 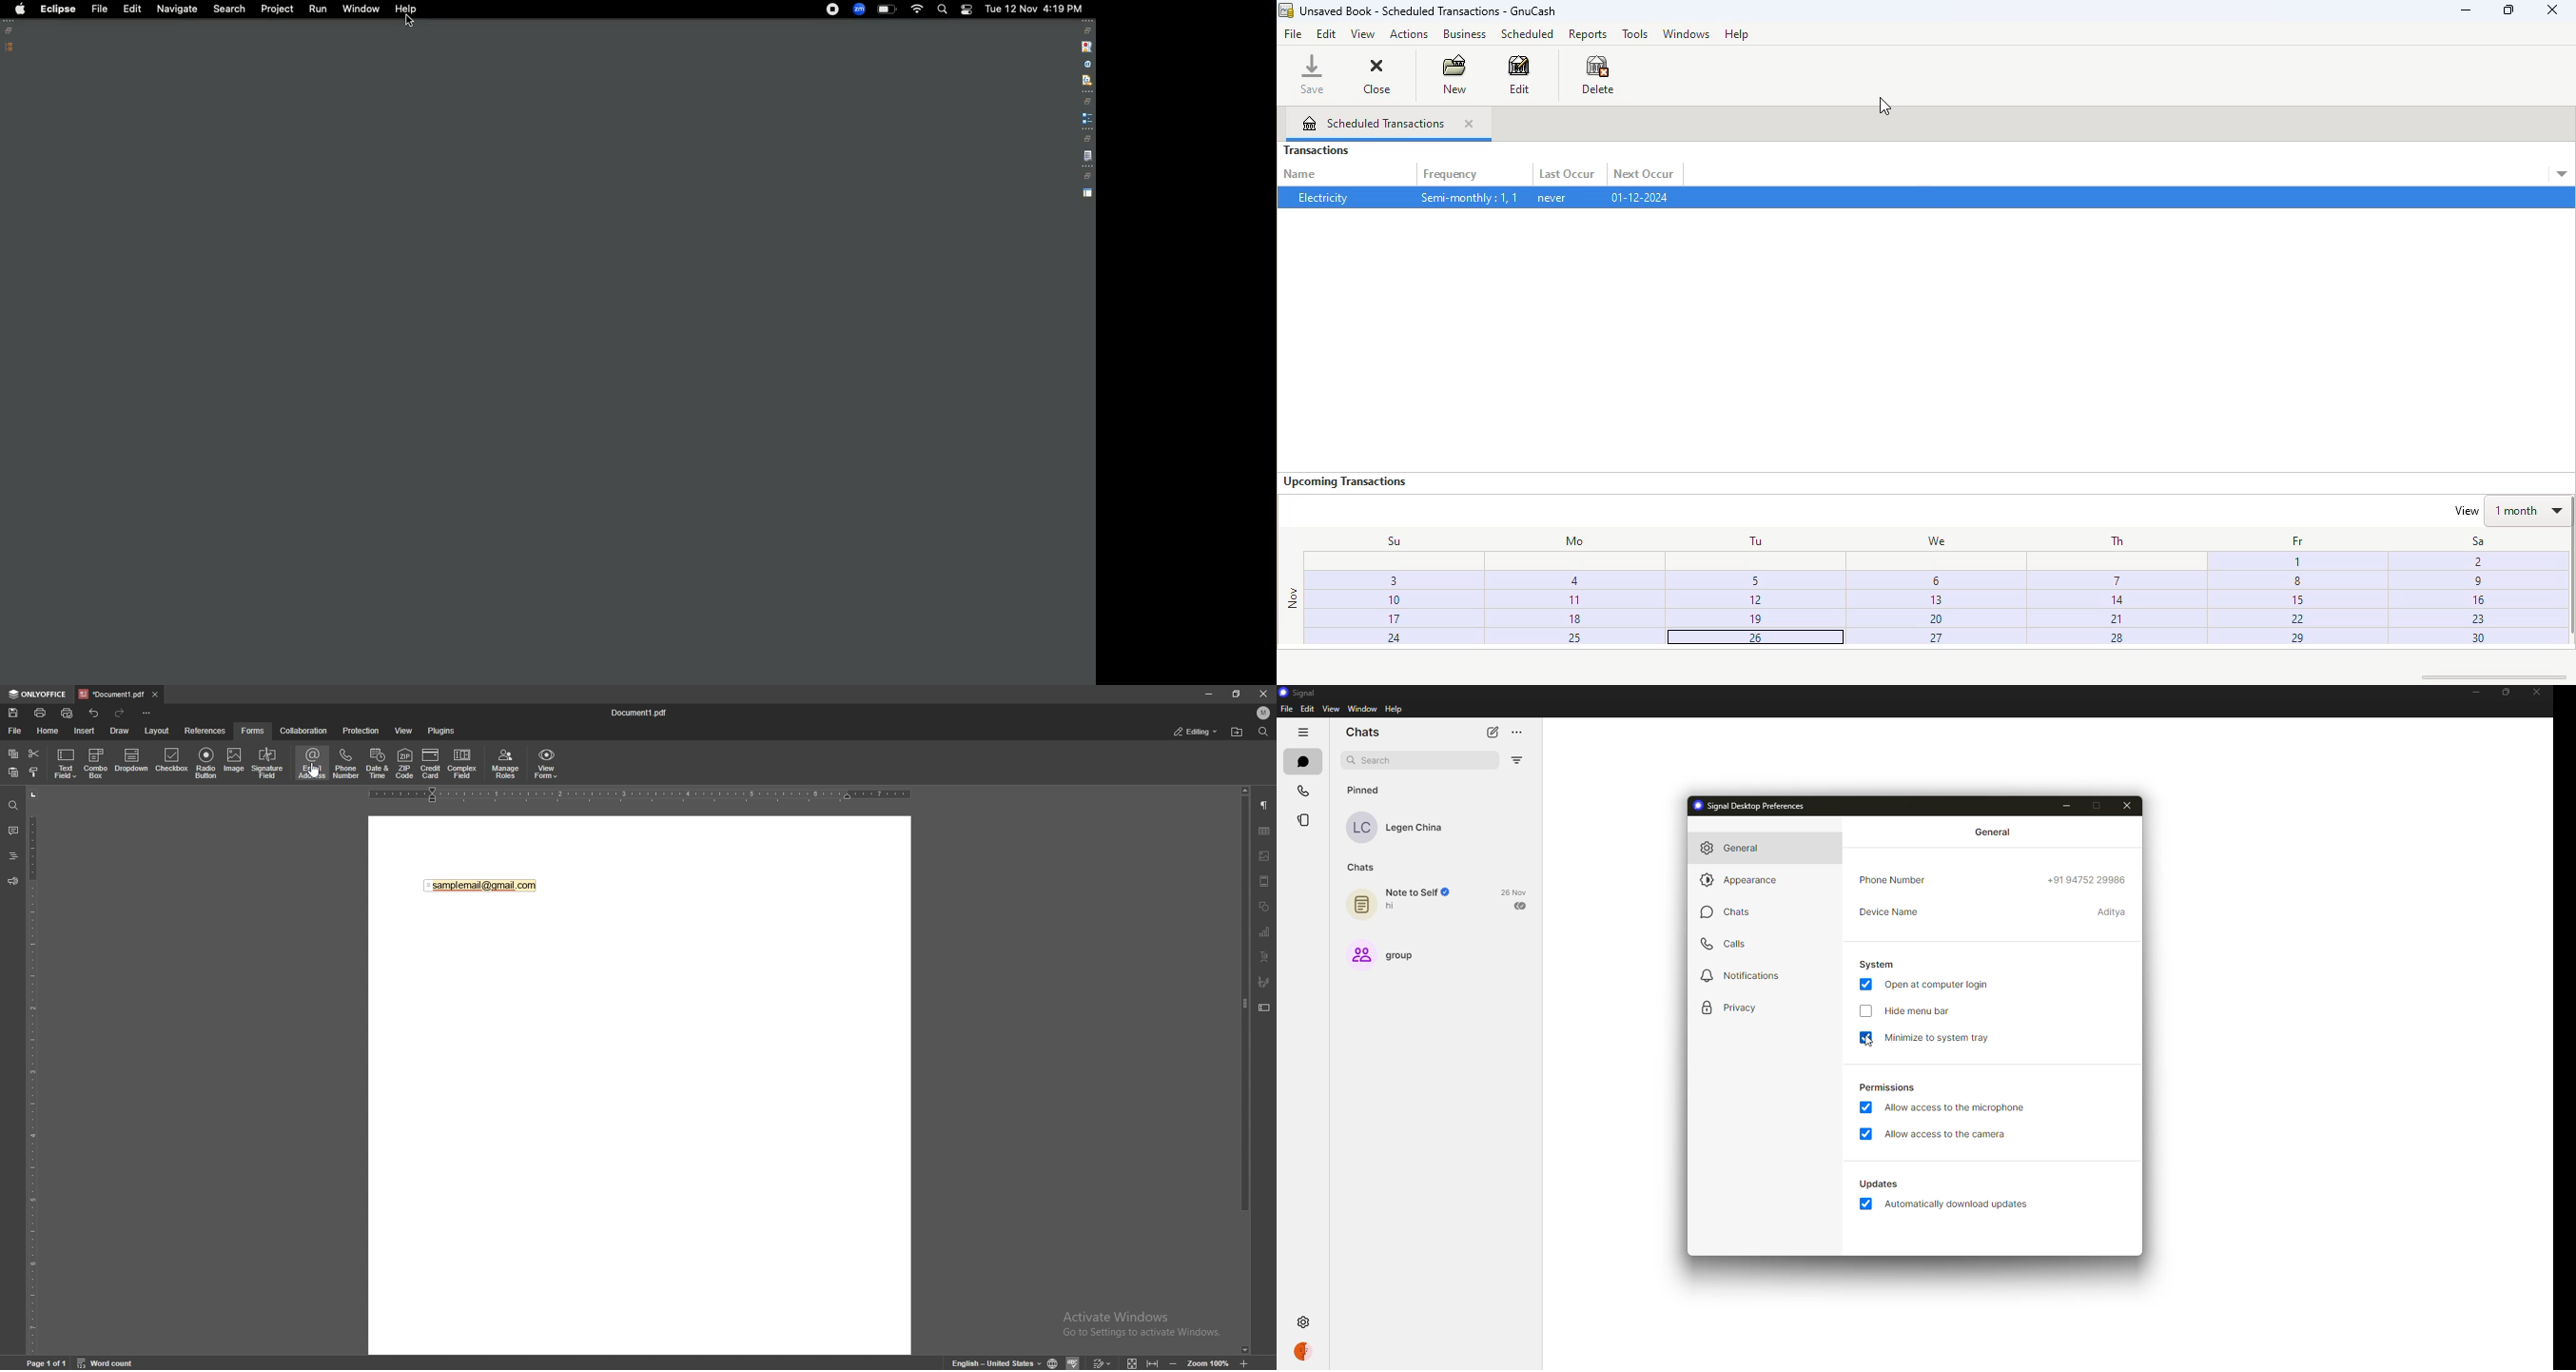 I want to click on view, so click(x=404, y=730).